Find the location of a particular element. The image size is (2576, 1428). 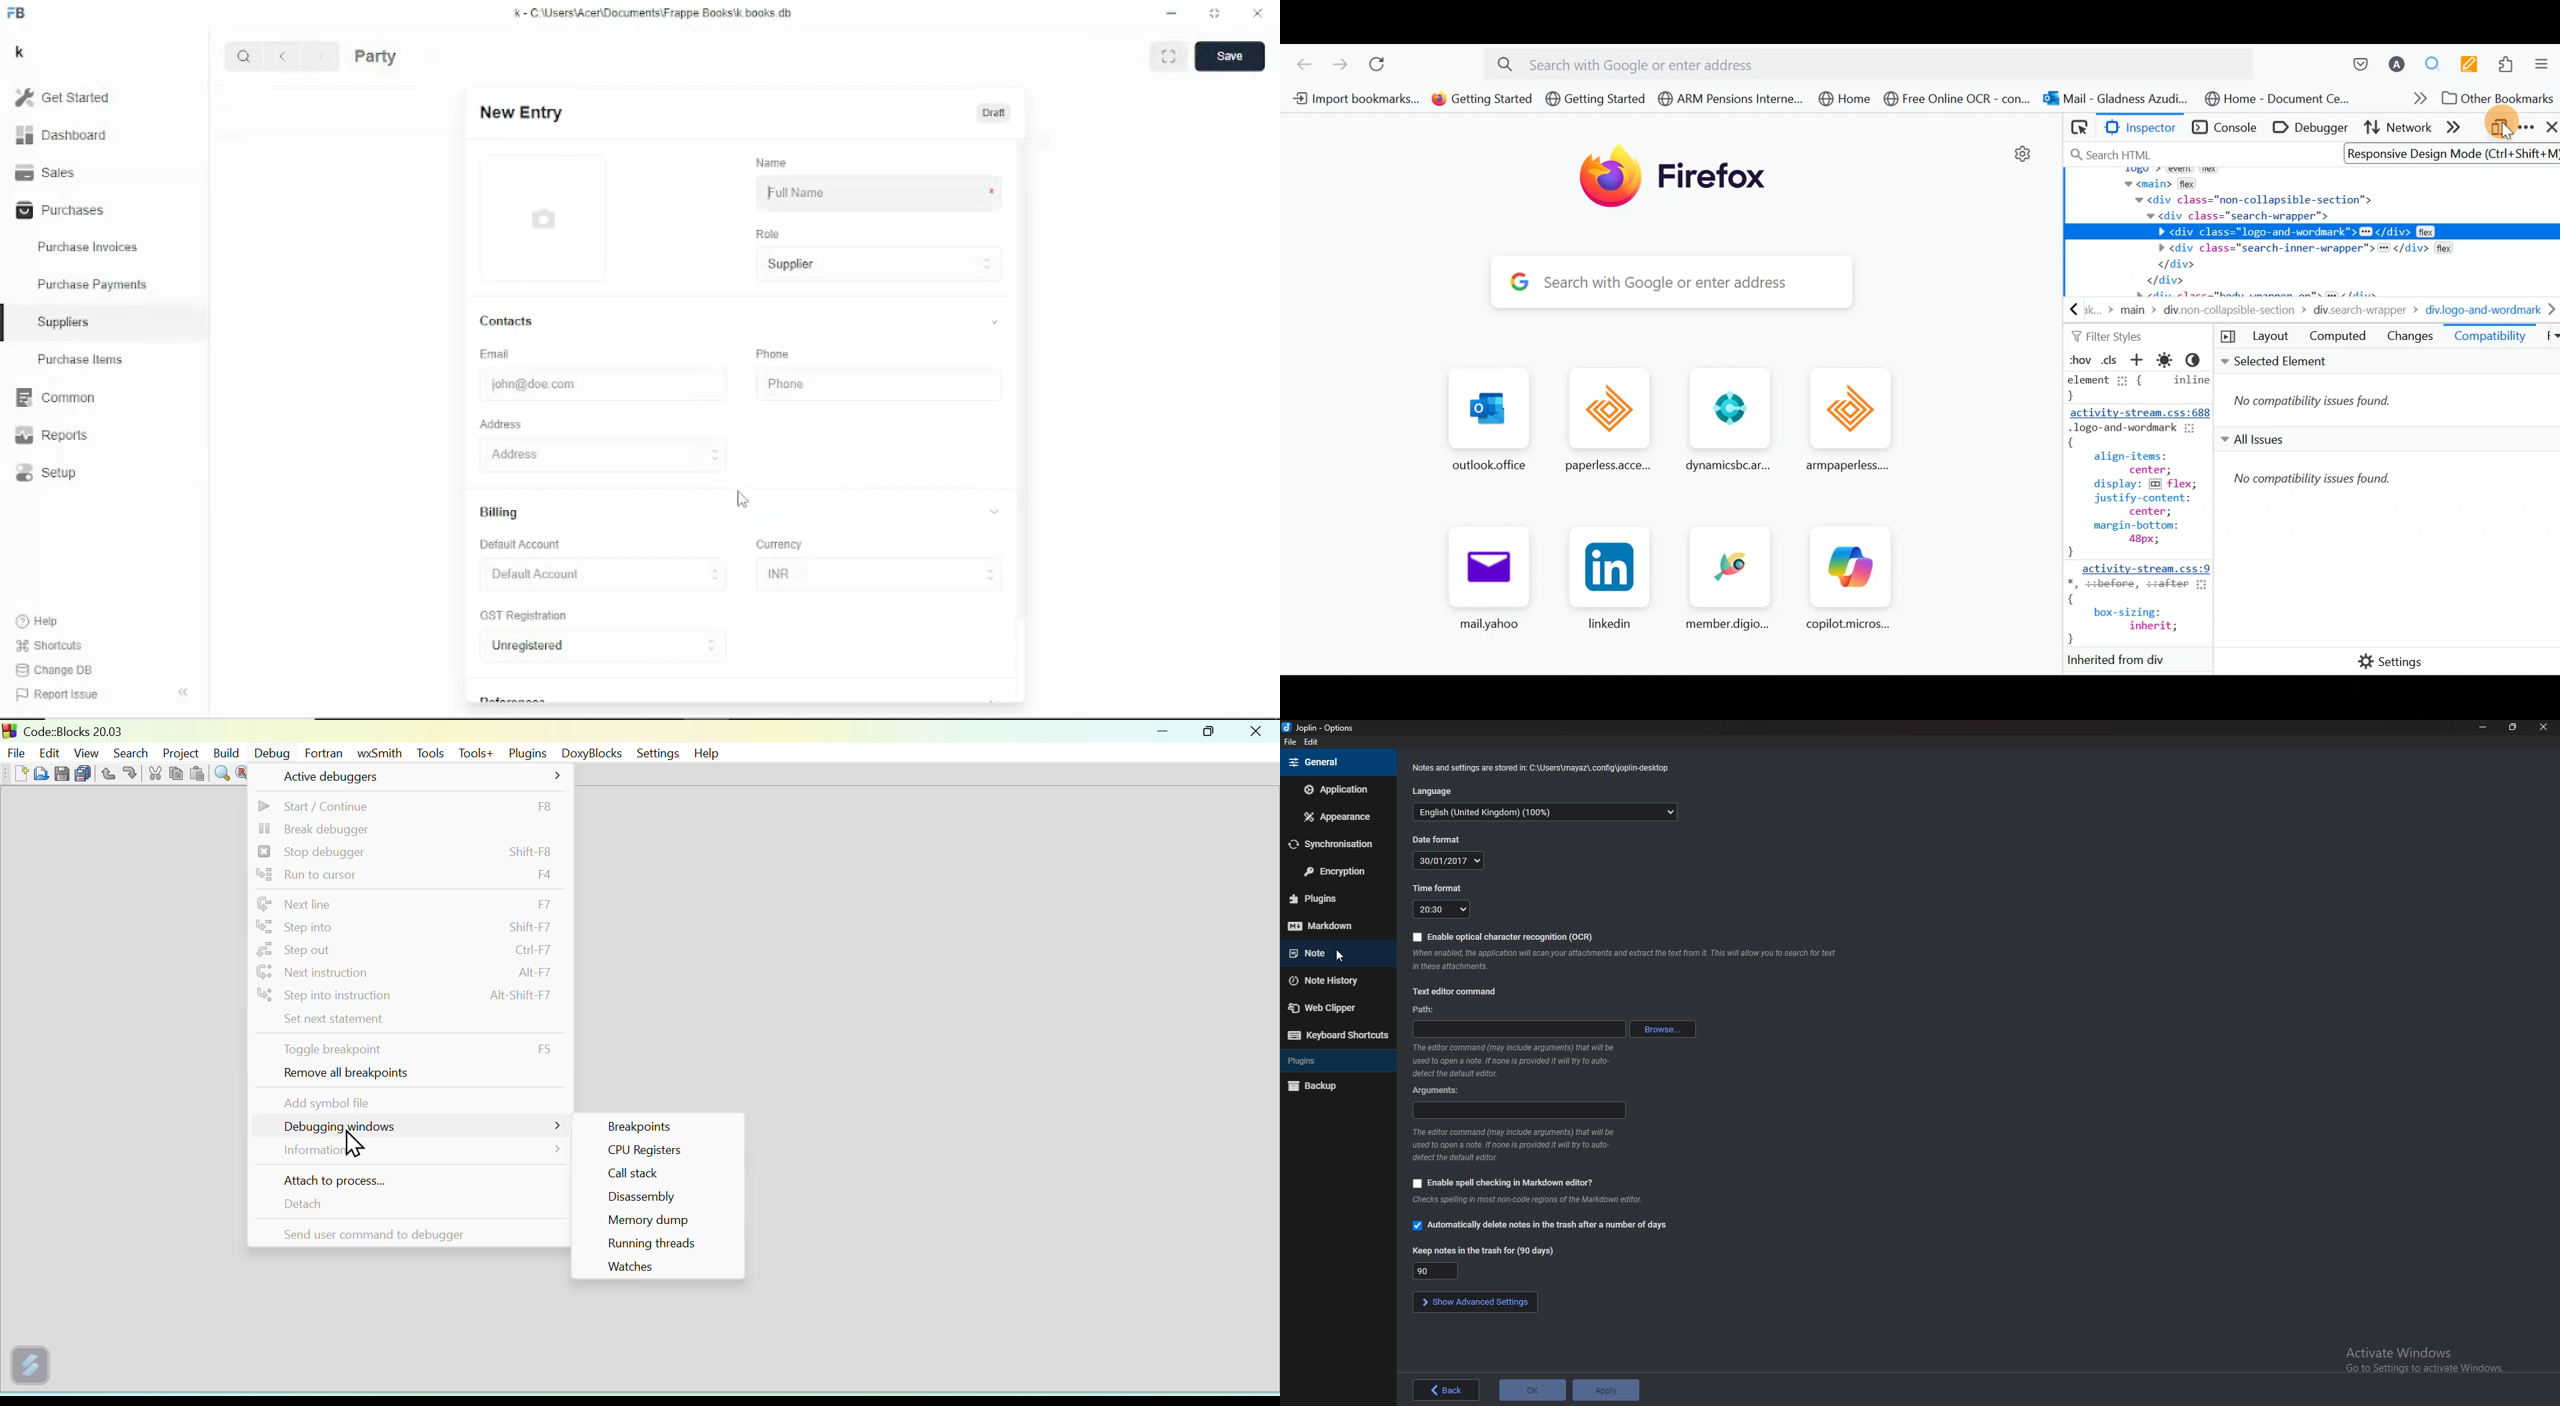

step out is located at coordinates (407, 951).